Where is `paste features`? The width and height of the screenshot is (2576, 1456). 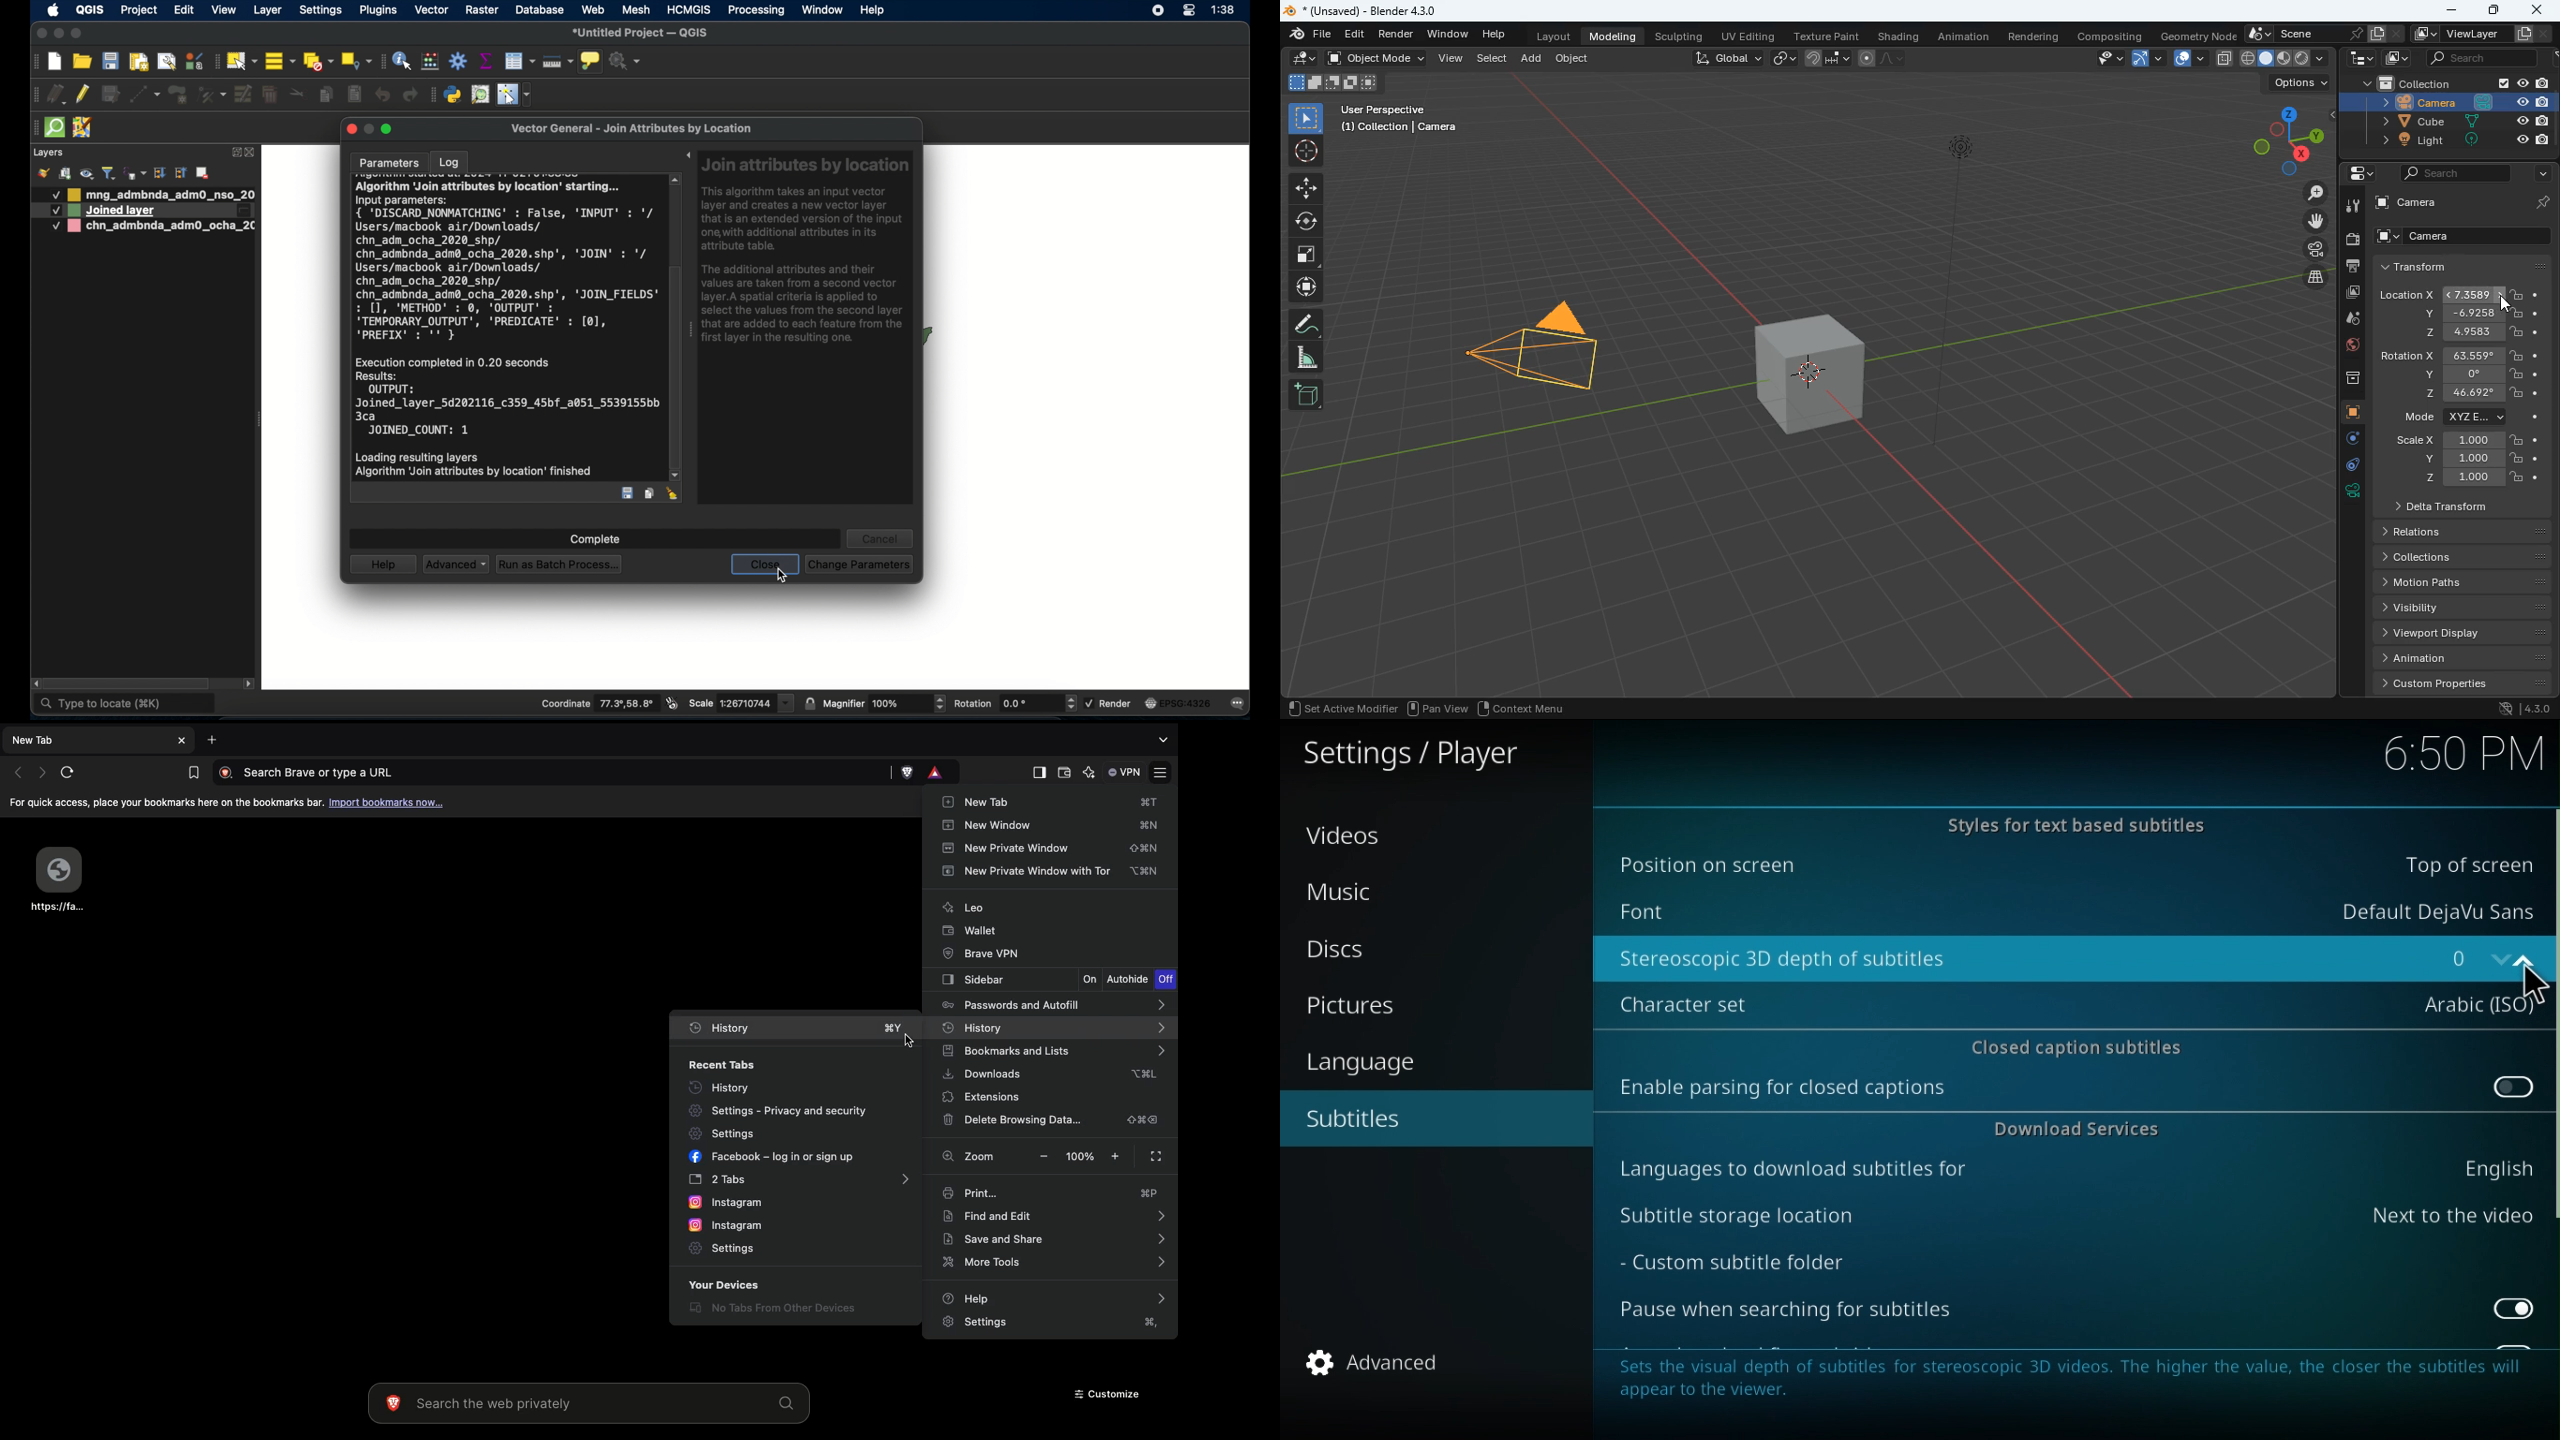 paste features is located at coordinates (356, 95).